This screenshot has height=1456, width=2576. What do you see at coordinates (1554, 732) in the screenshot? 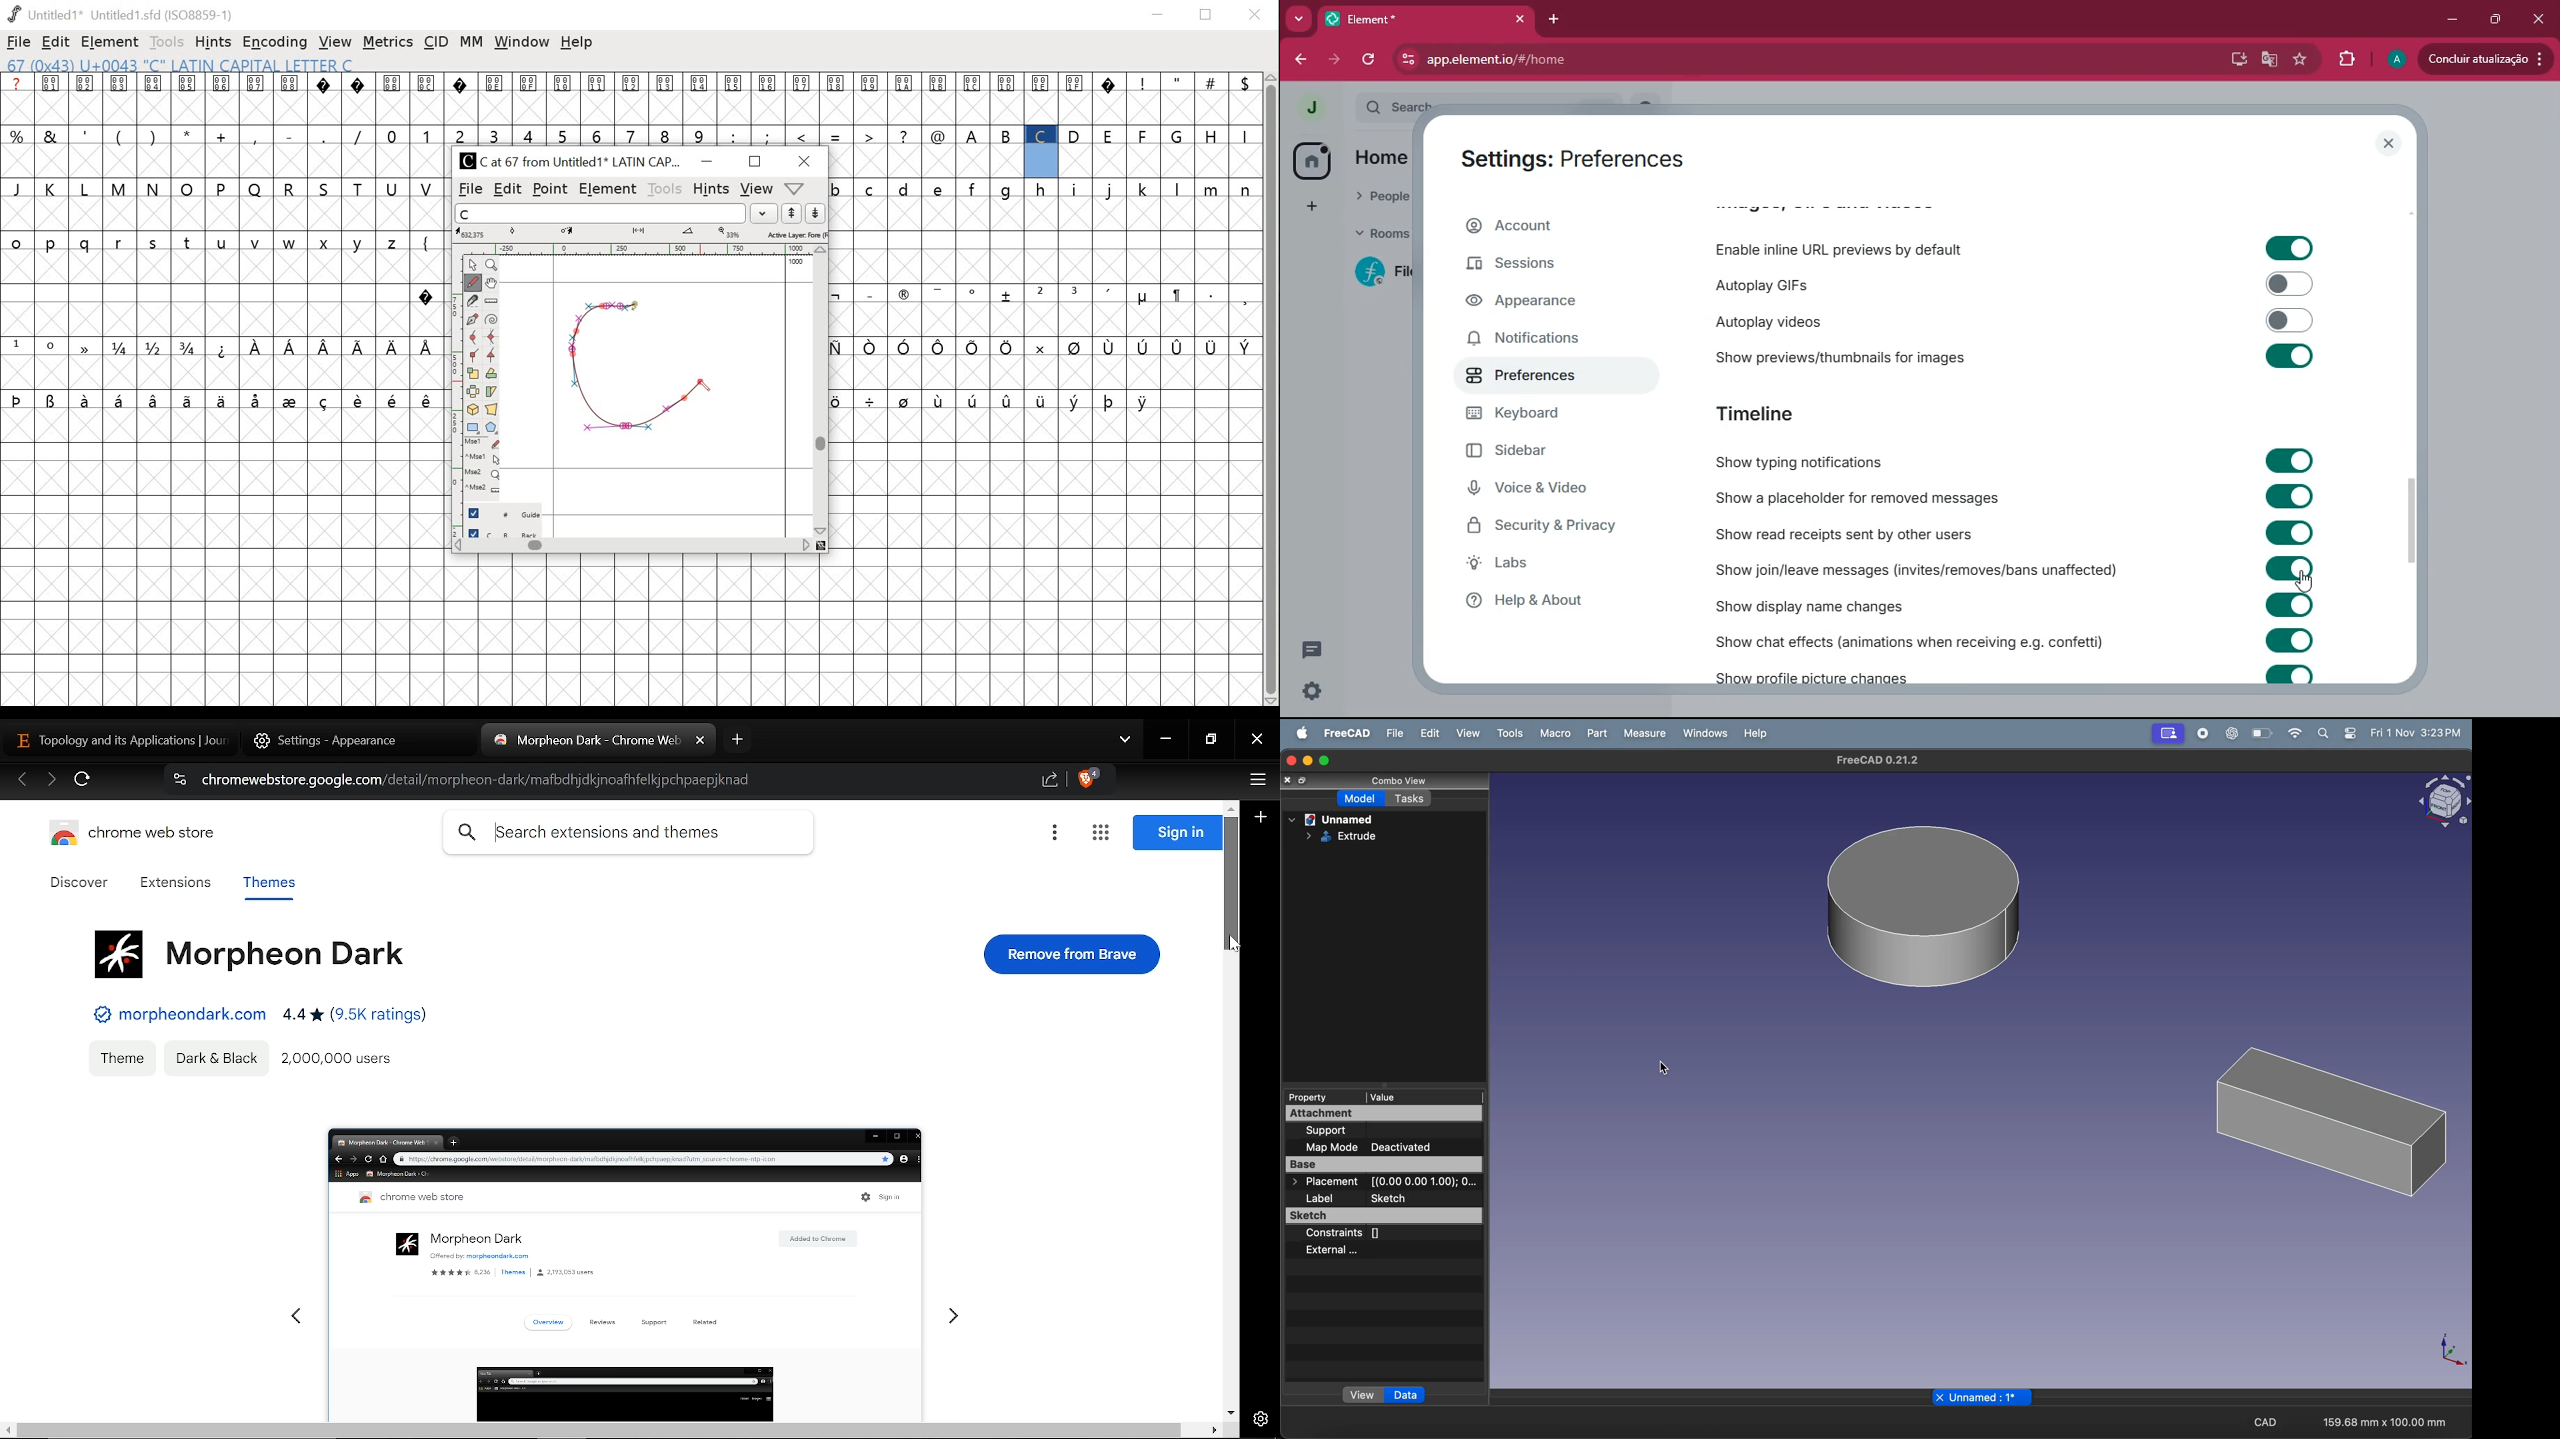
I see `Marco` at bounding box center [1554, 732].